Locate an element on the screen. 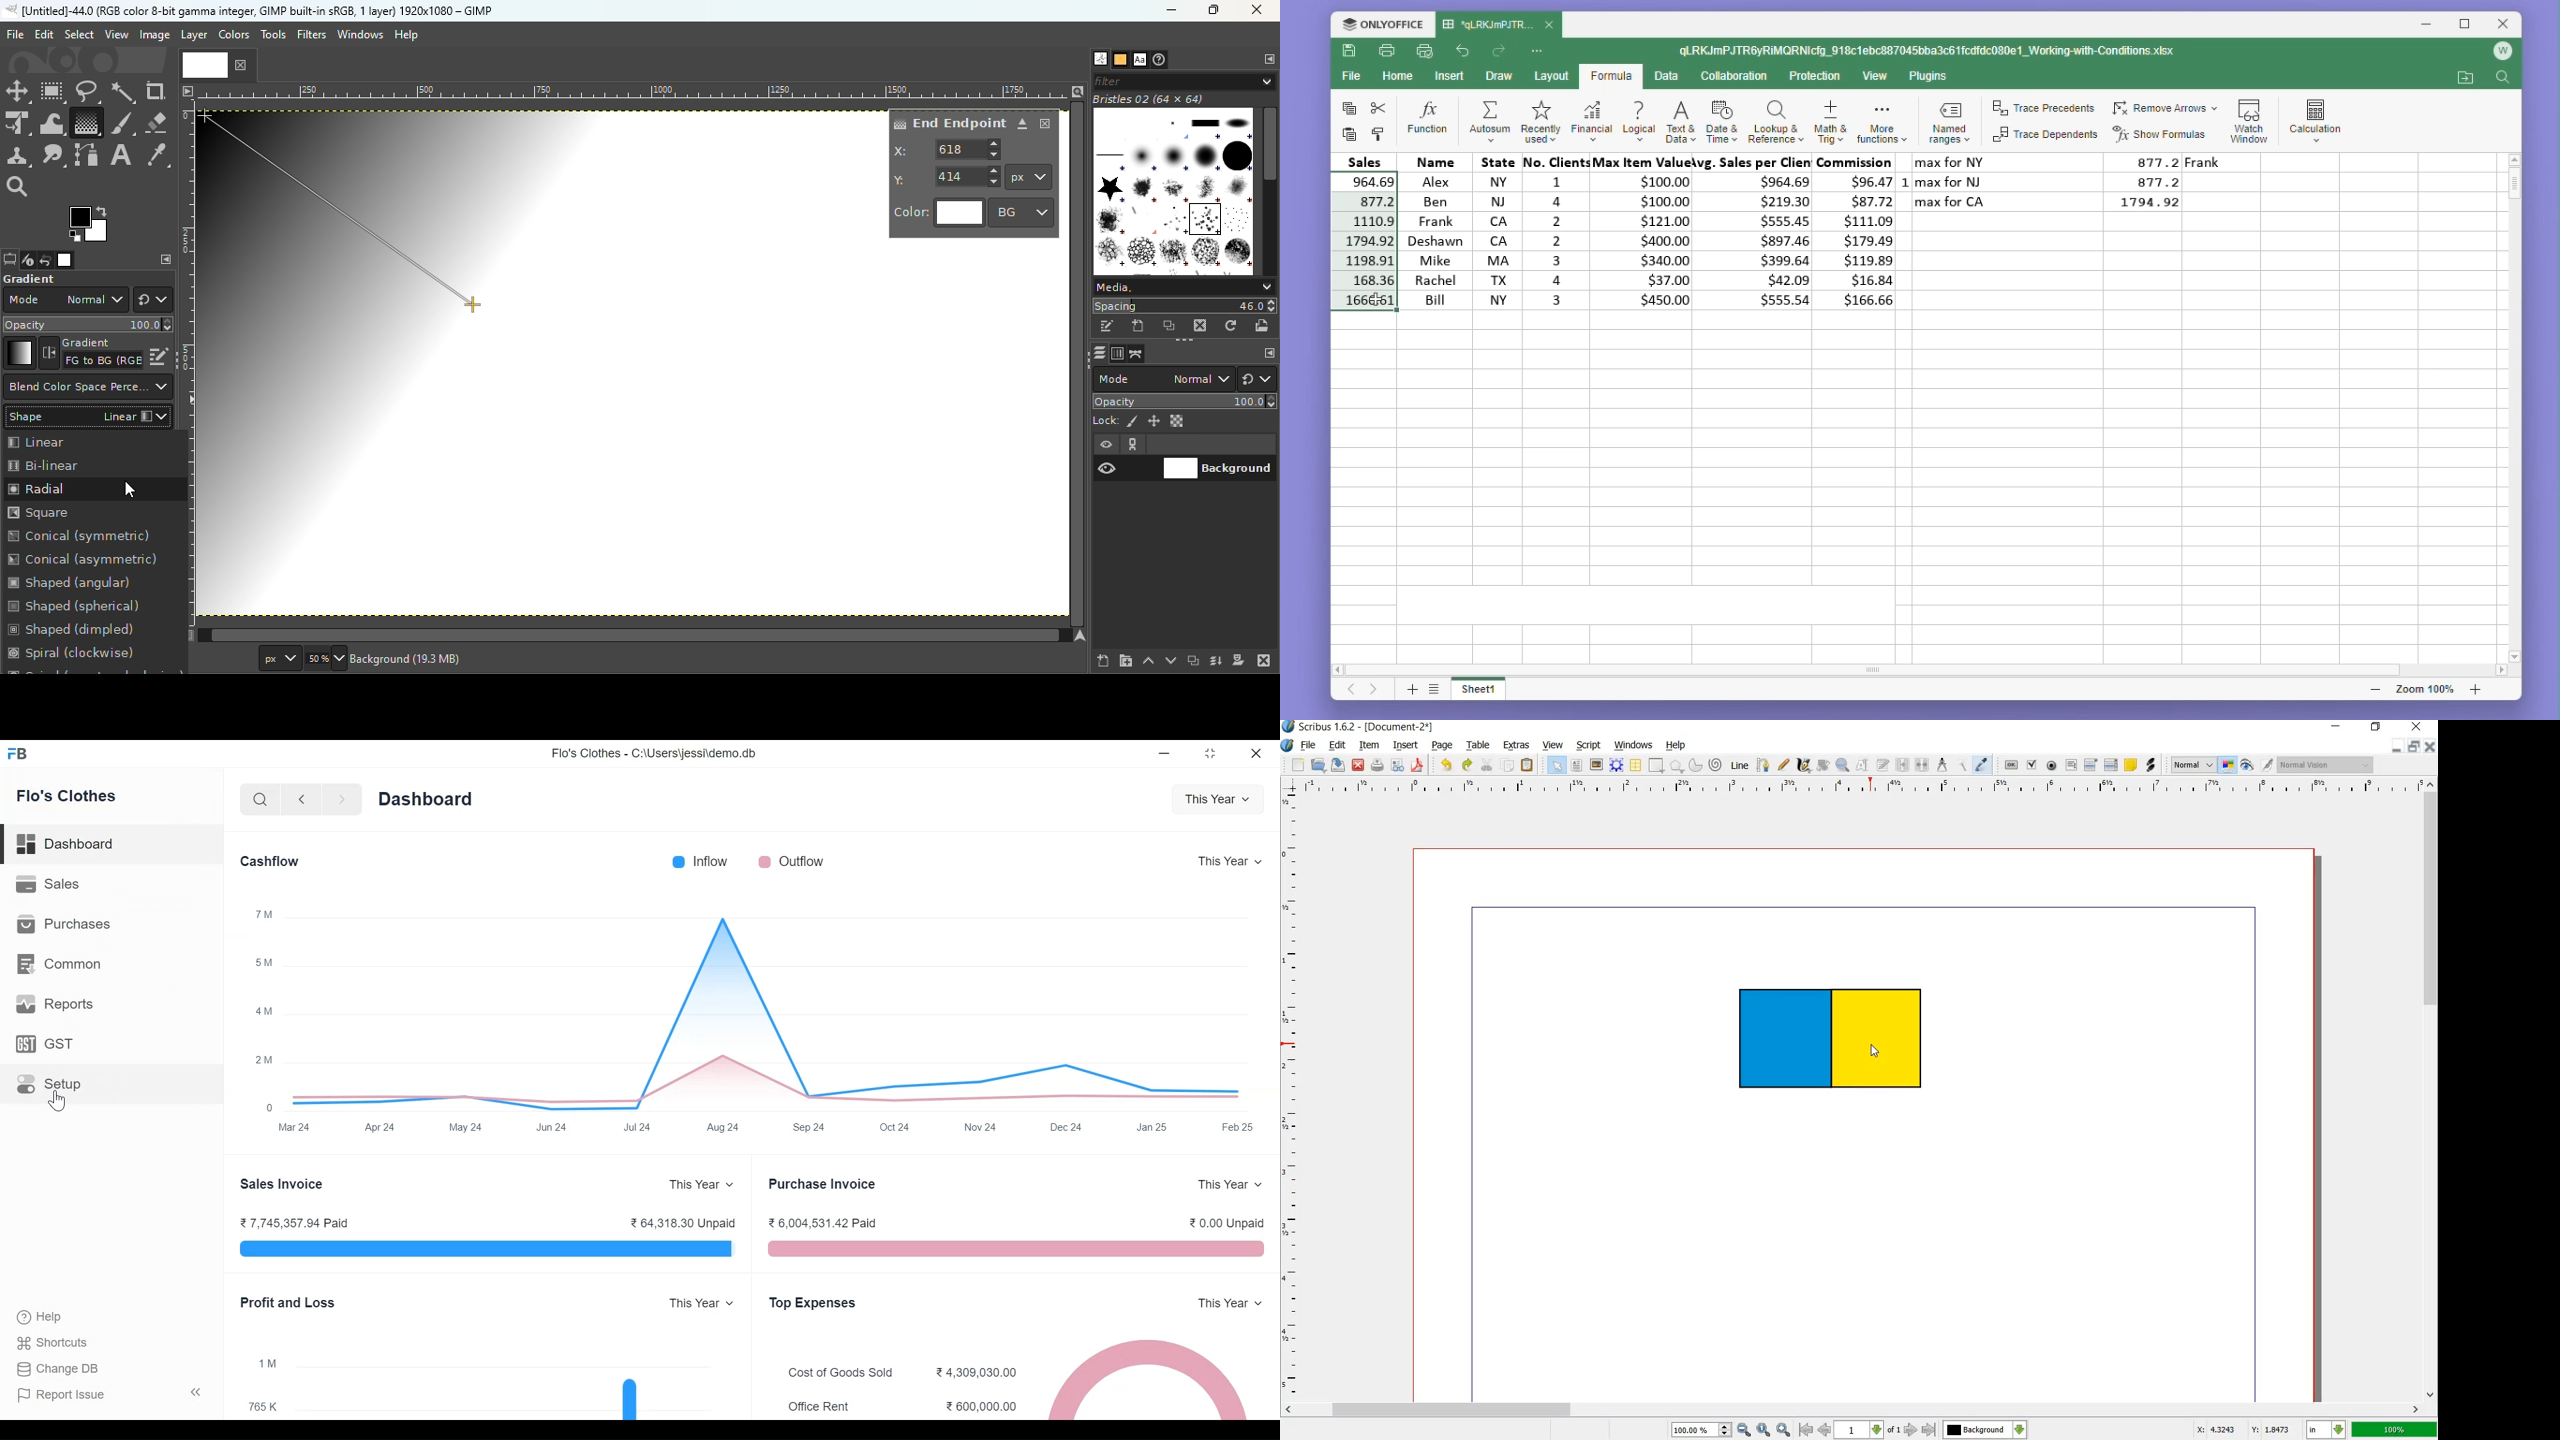 The height and width of the screenshot is (1456, 2576). Oct 24 is located at coordinates (893, 1127).